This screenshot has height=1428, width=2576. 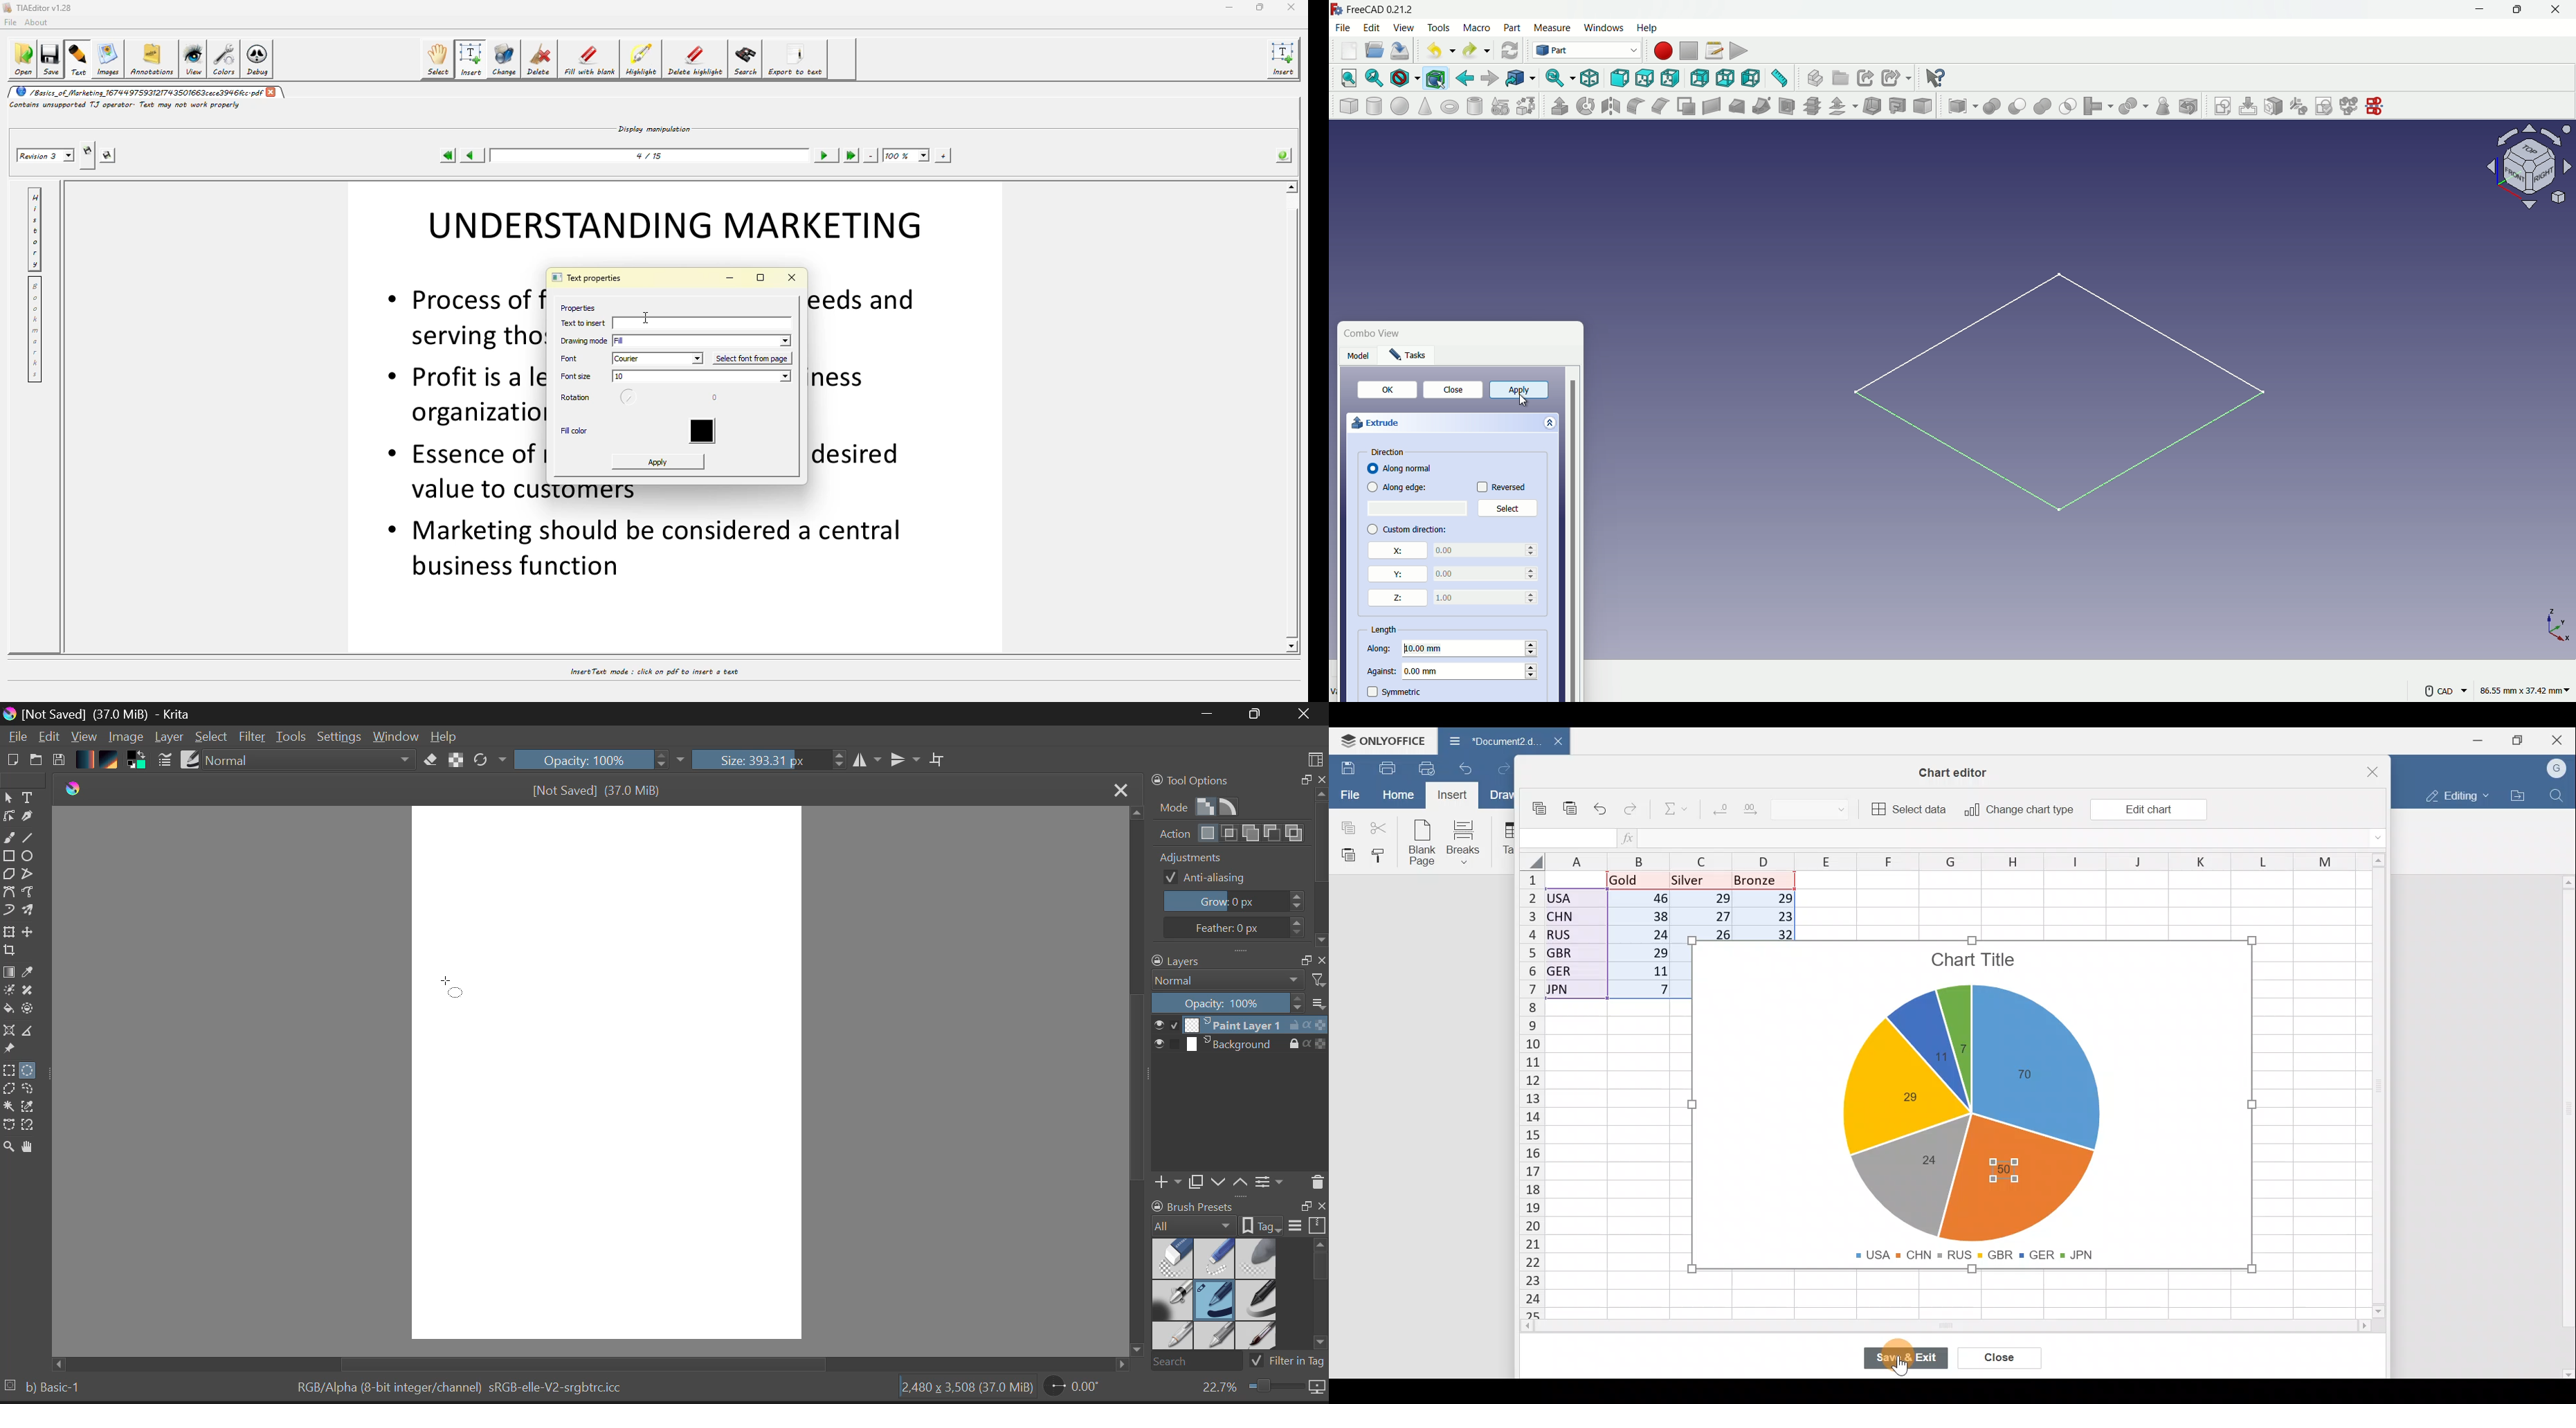 I want to click on Draw, so click(x=1505, y=796).